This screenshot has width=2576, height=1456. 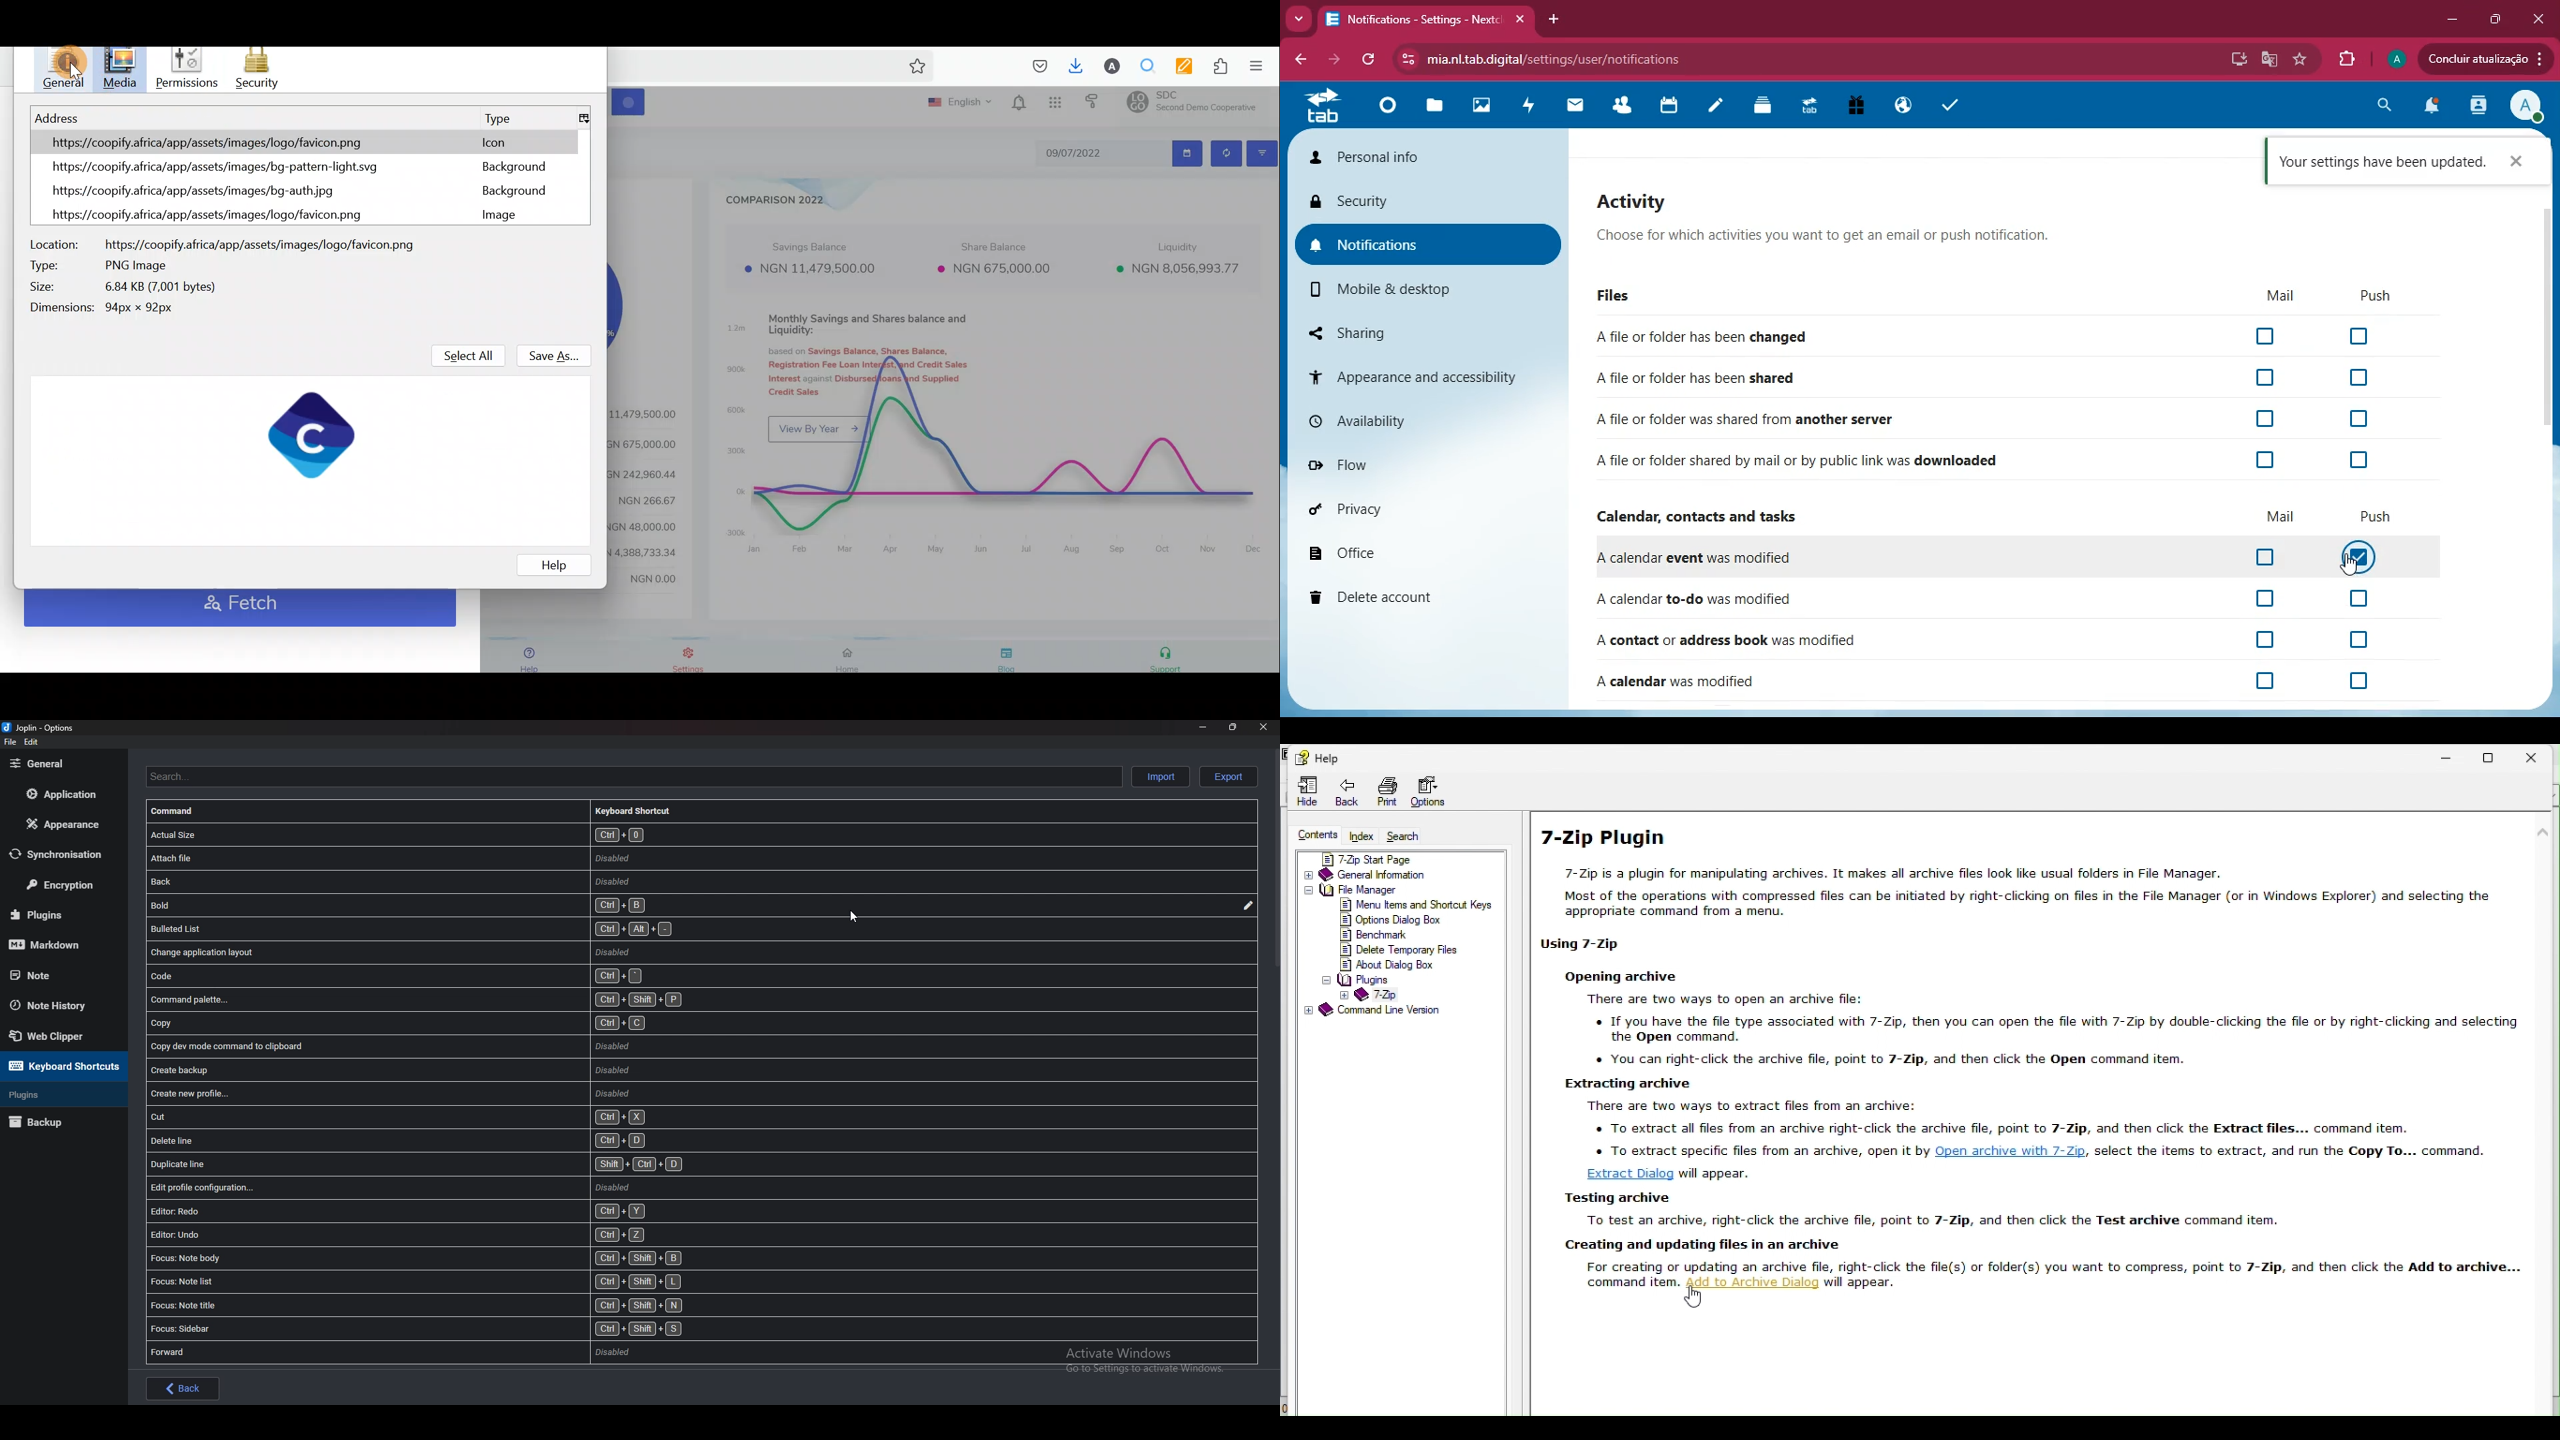 I want to click on Import, so click(x=1160, y=776).